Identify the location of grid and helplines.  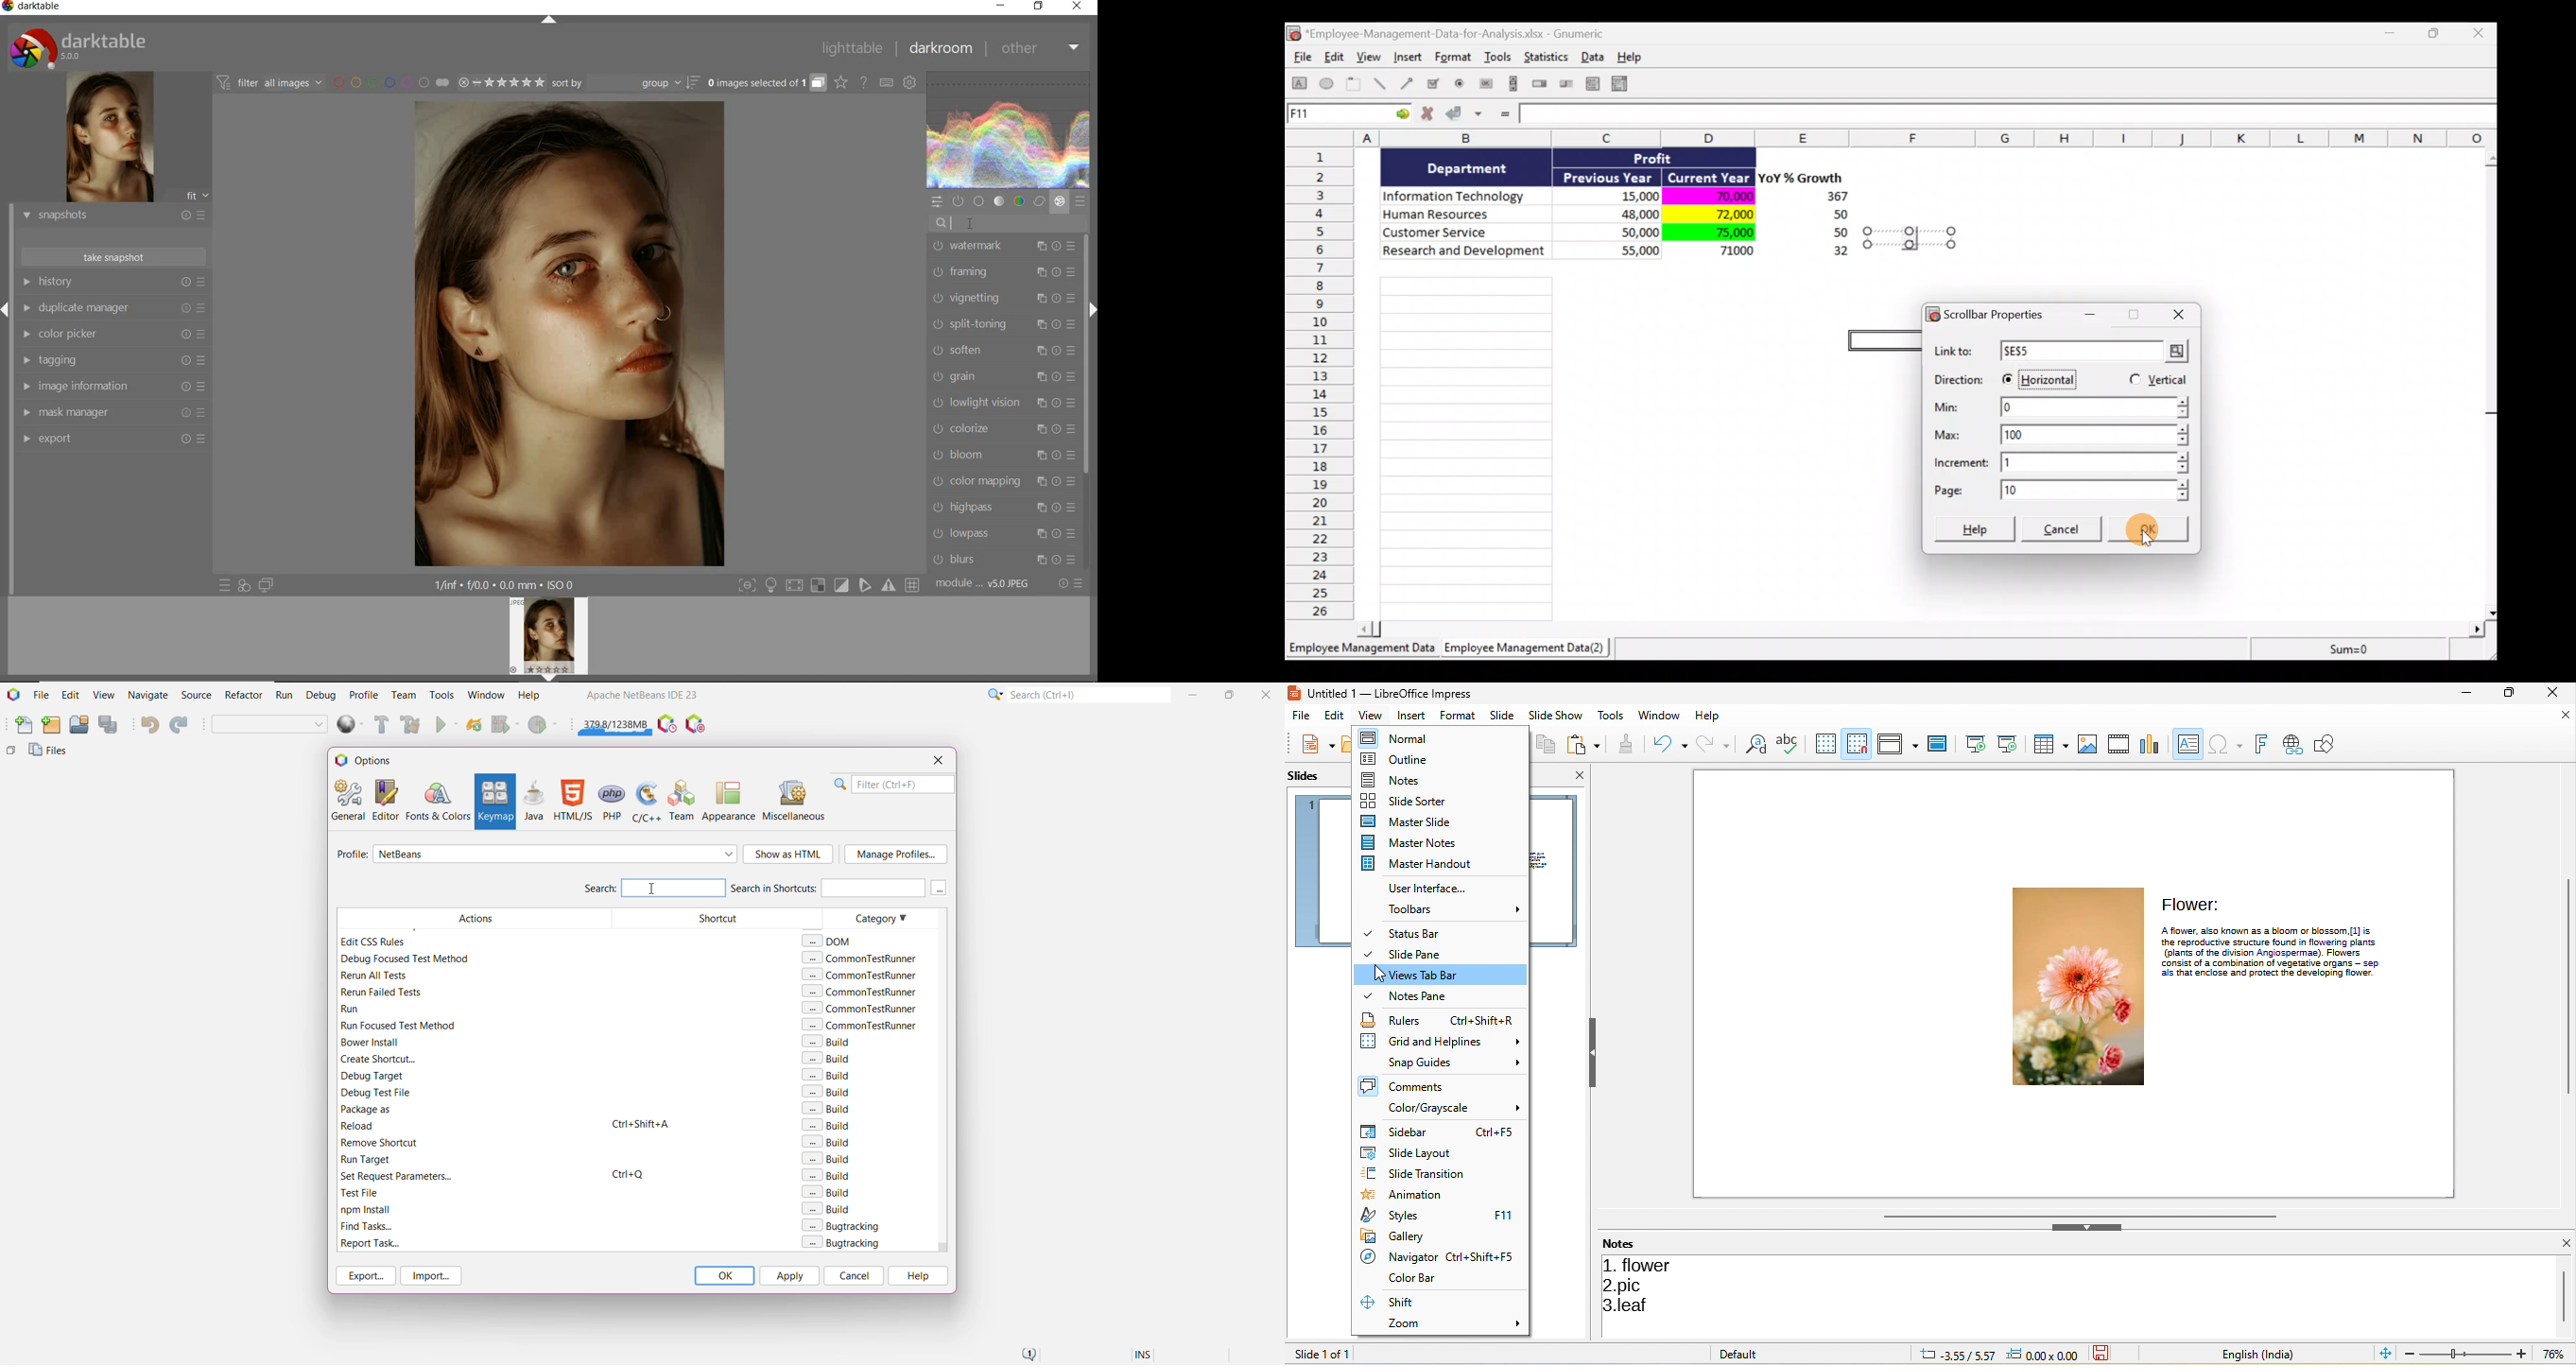
(1444, 1042).